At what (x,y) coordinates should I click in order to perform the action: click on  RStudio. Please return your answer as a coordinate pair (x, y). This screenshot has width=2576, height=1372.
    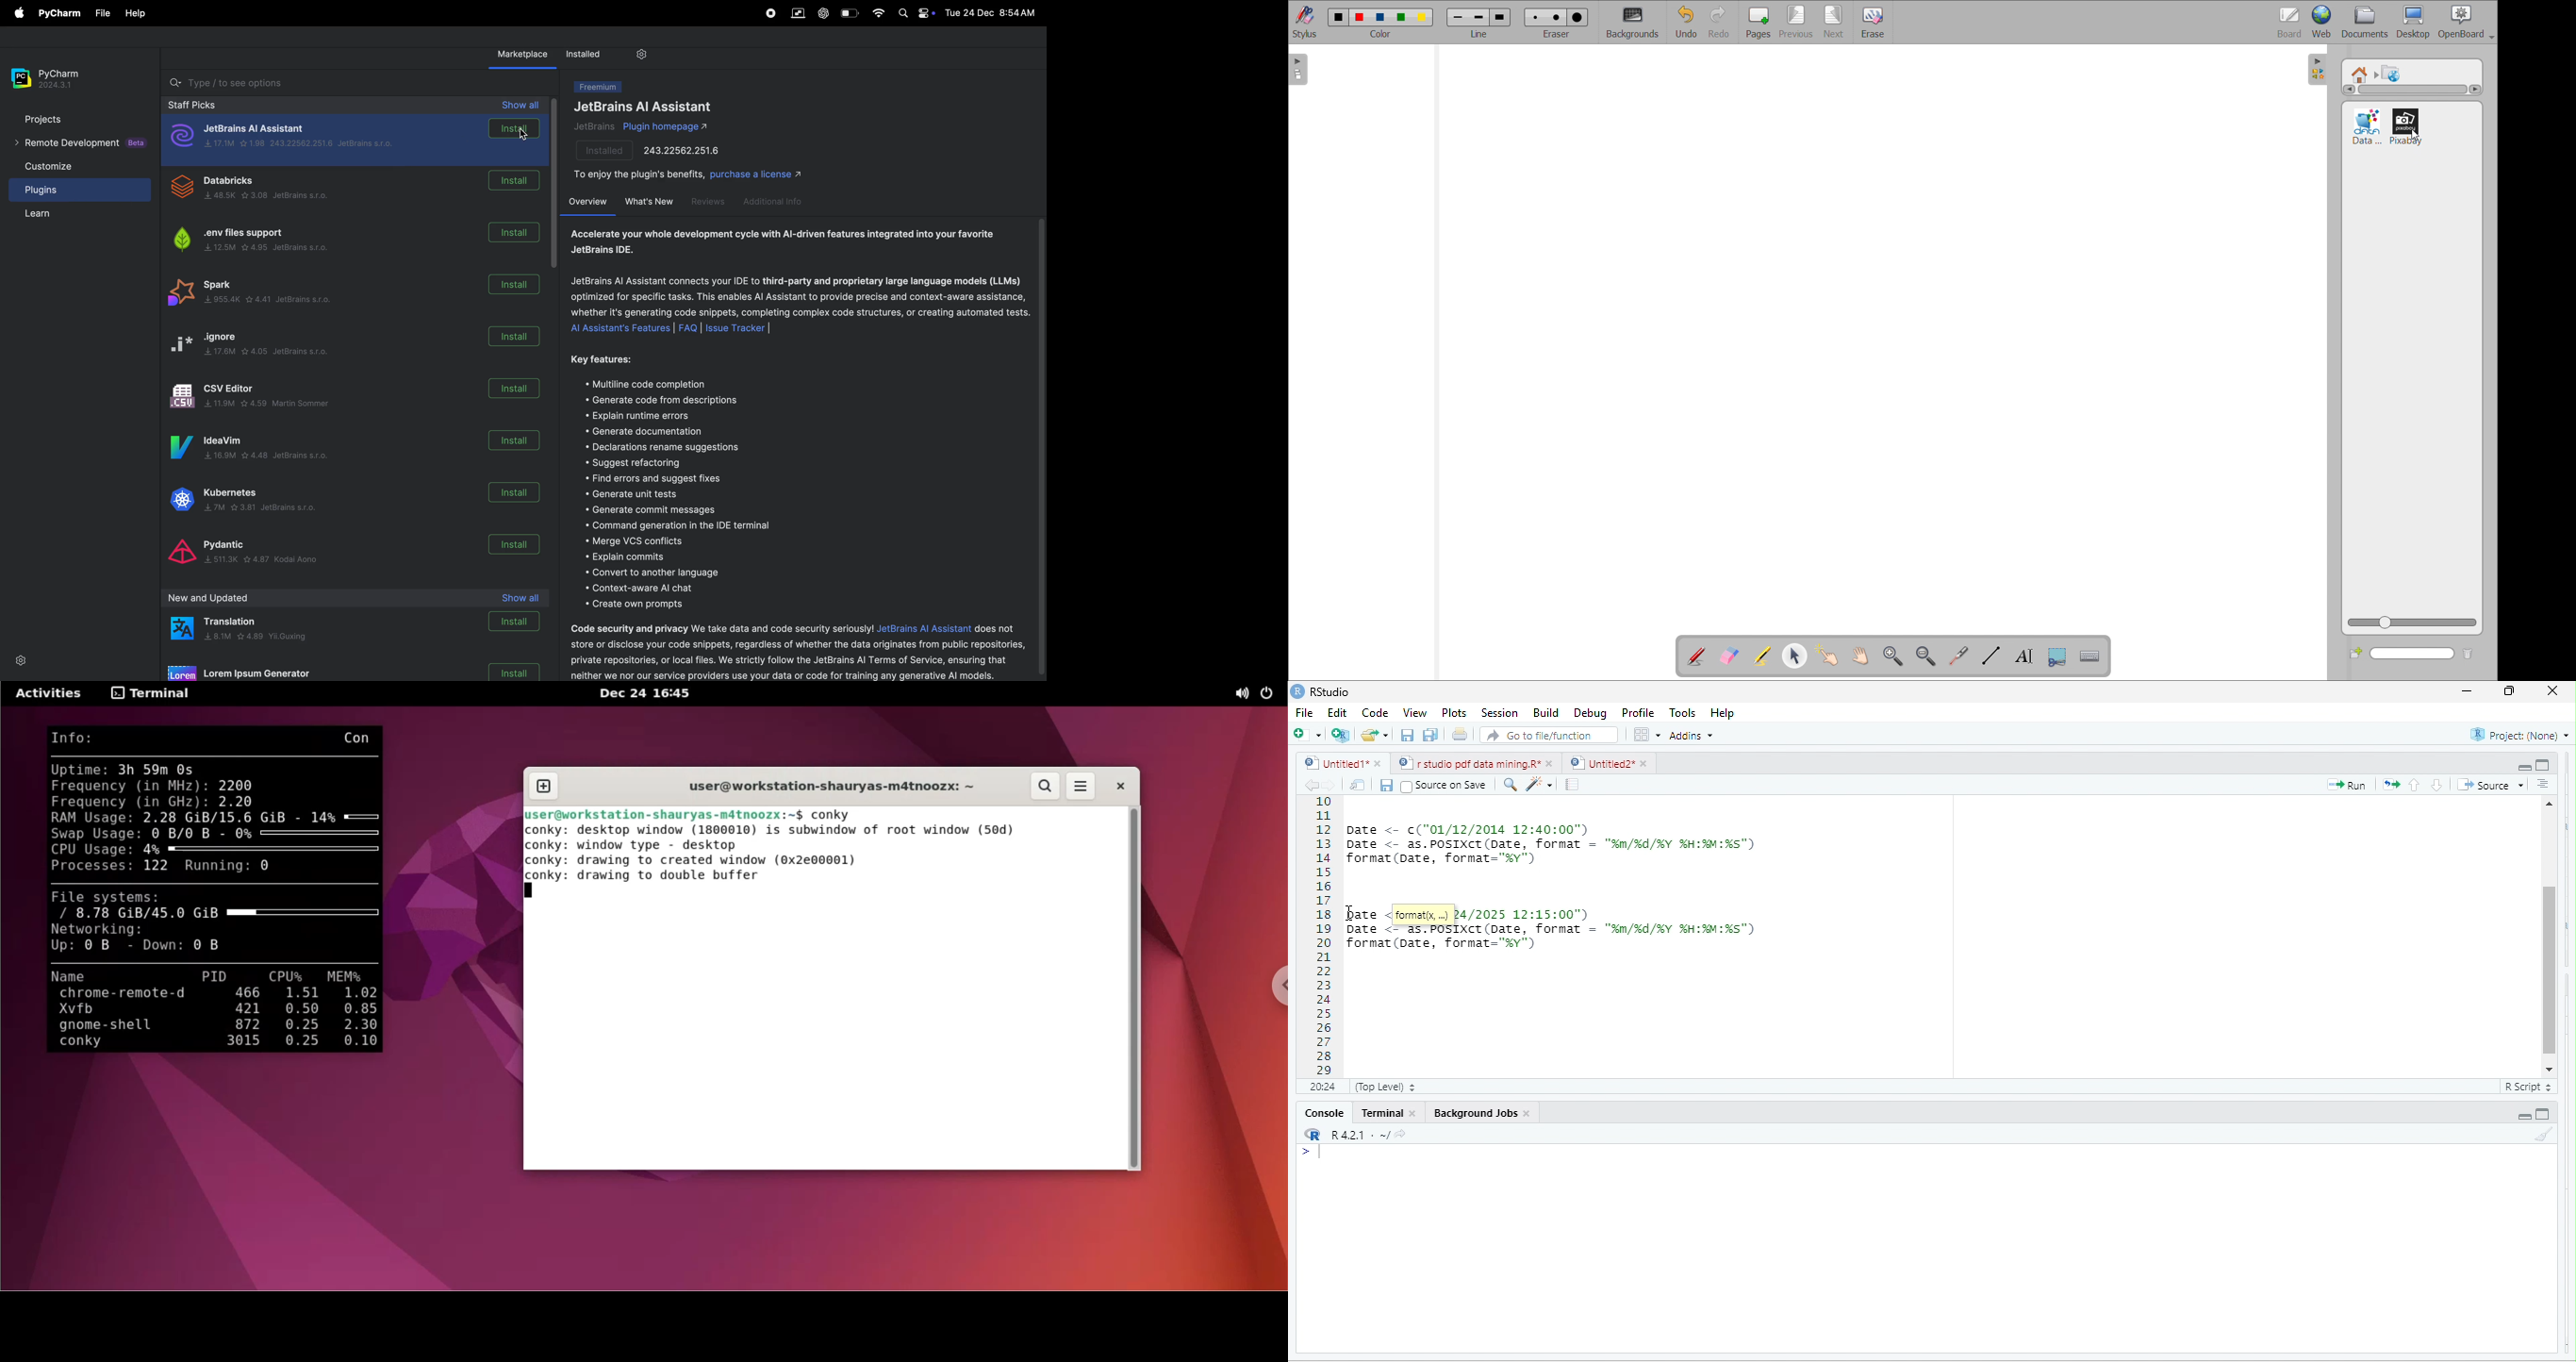
    Looking at the image, I should click on (1329, 692).